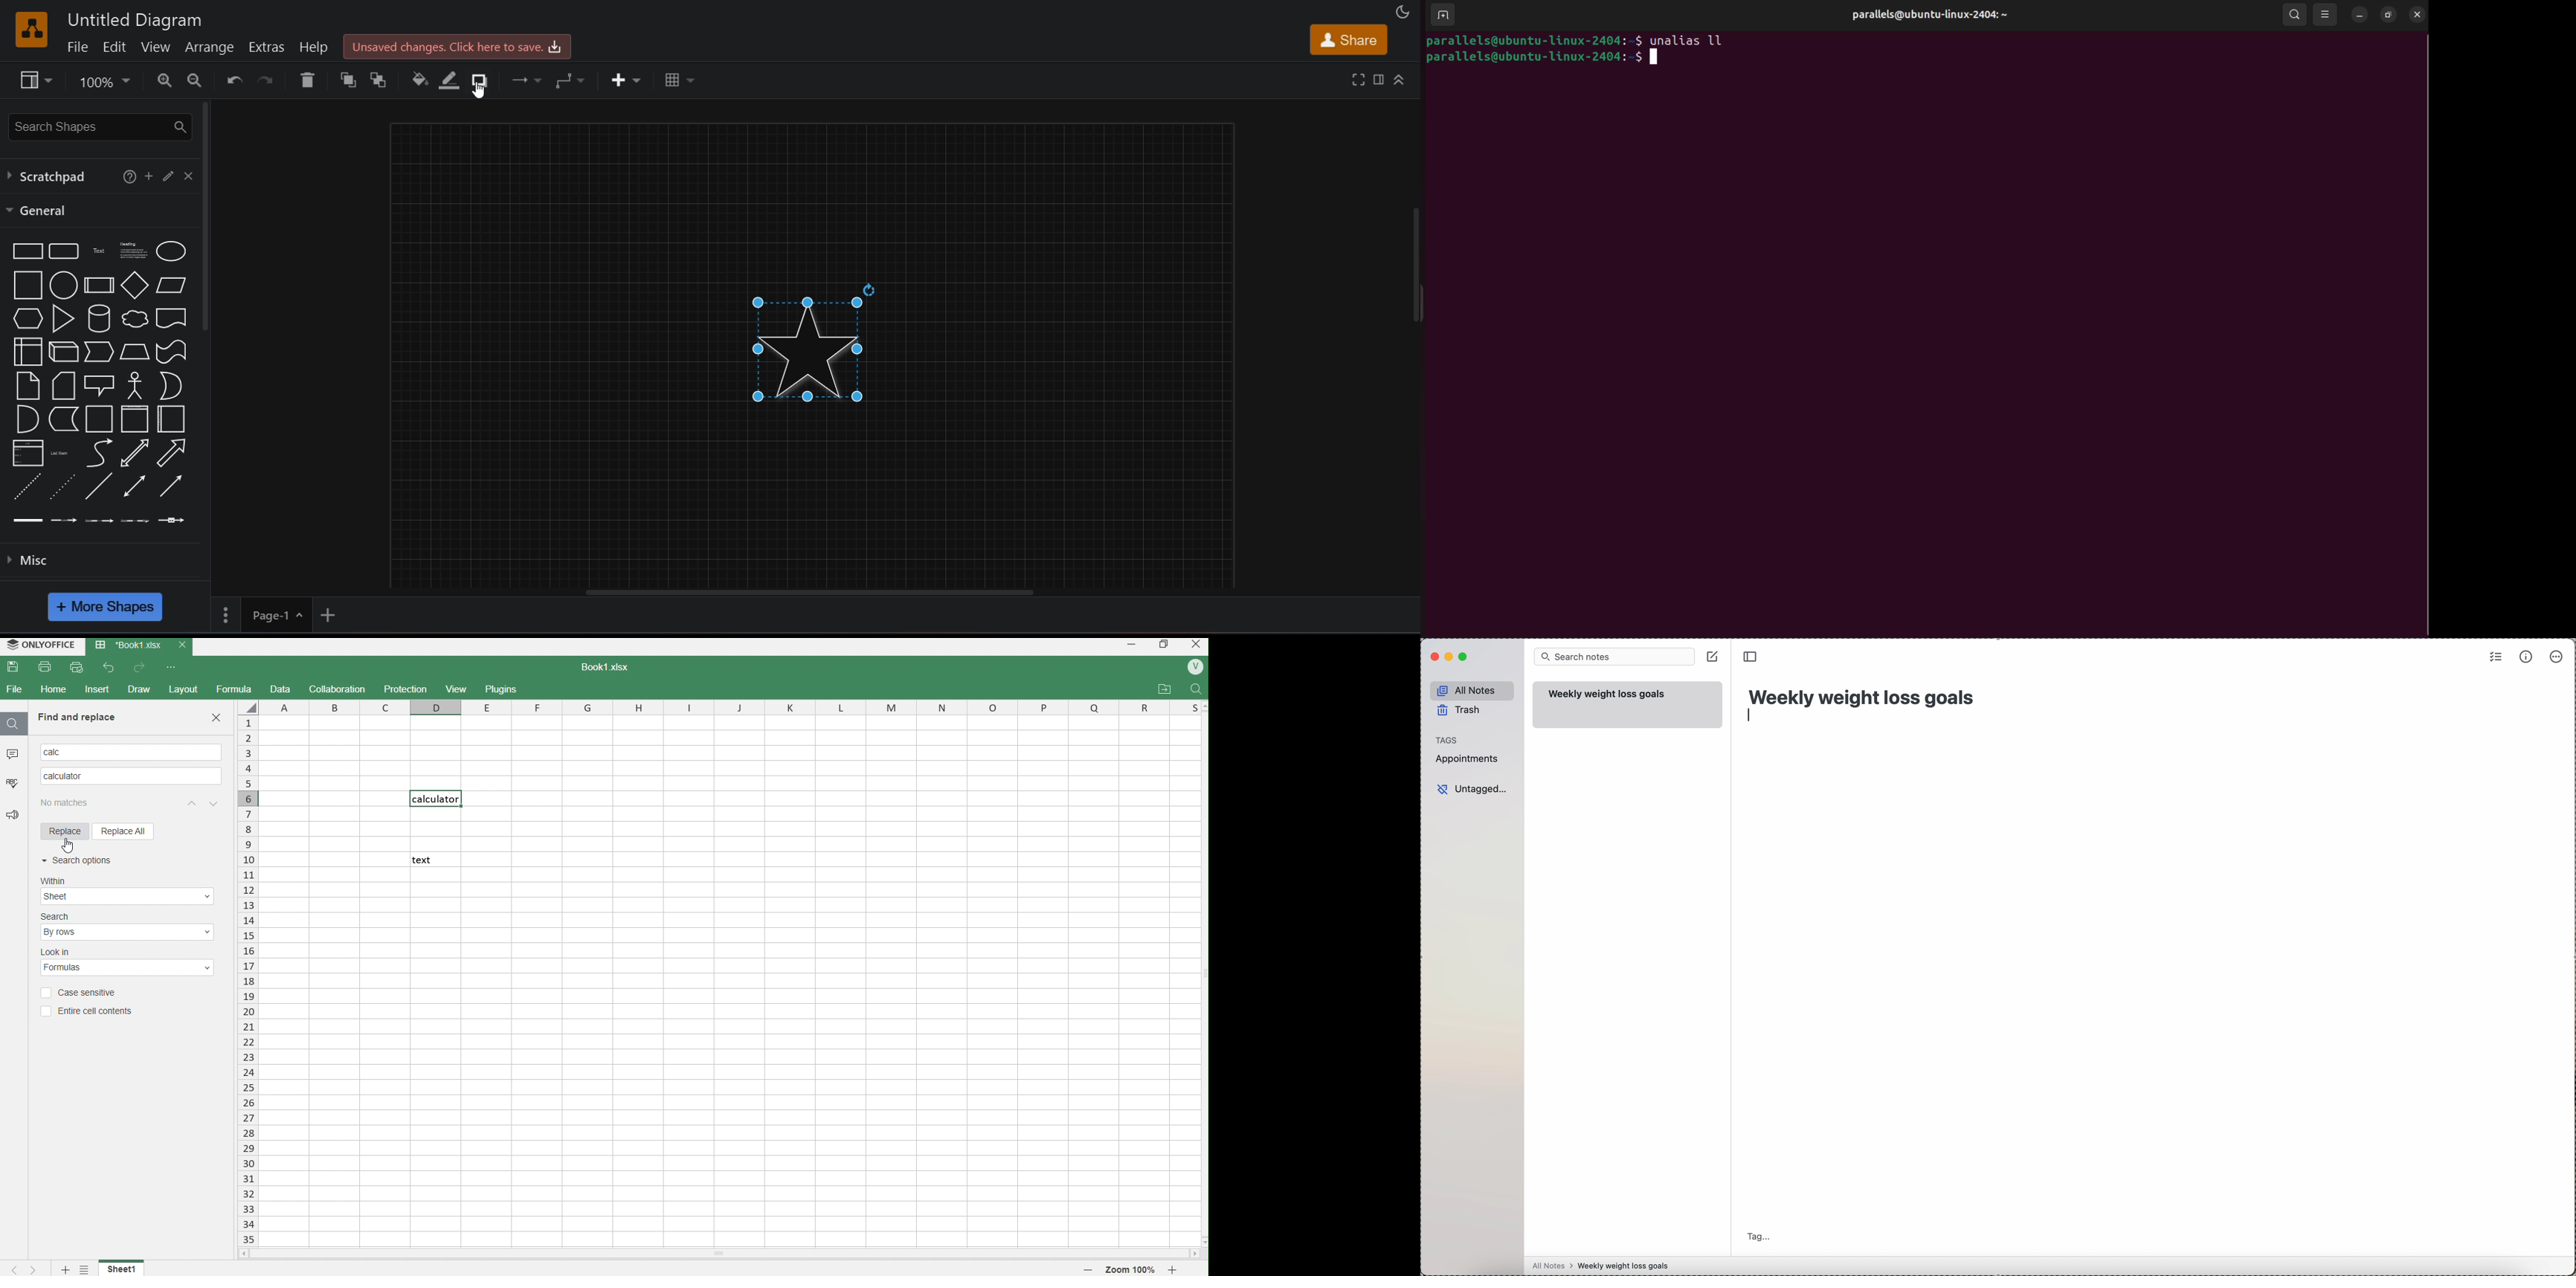 The image size is (2576, 1288). What do you see at coordinates (207, 217) in the screenshot?
I see `vertical scroll bar` at bounding box center [207, 217].